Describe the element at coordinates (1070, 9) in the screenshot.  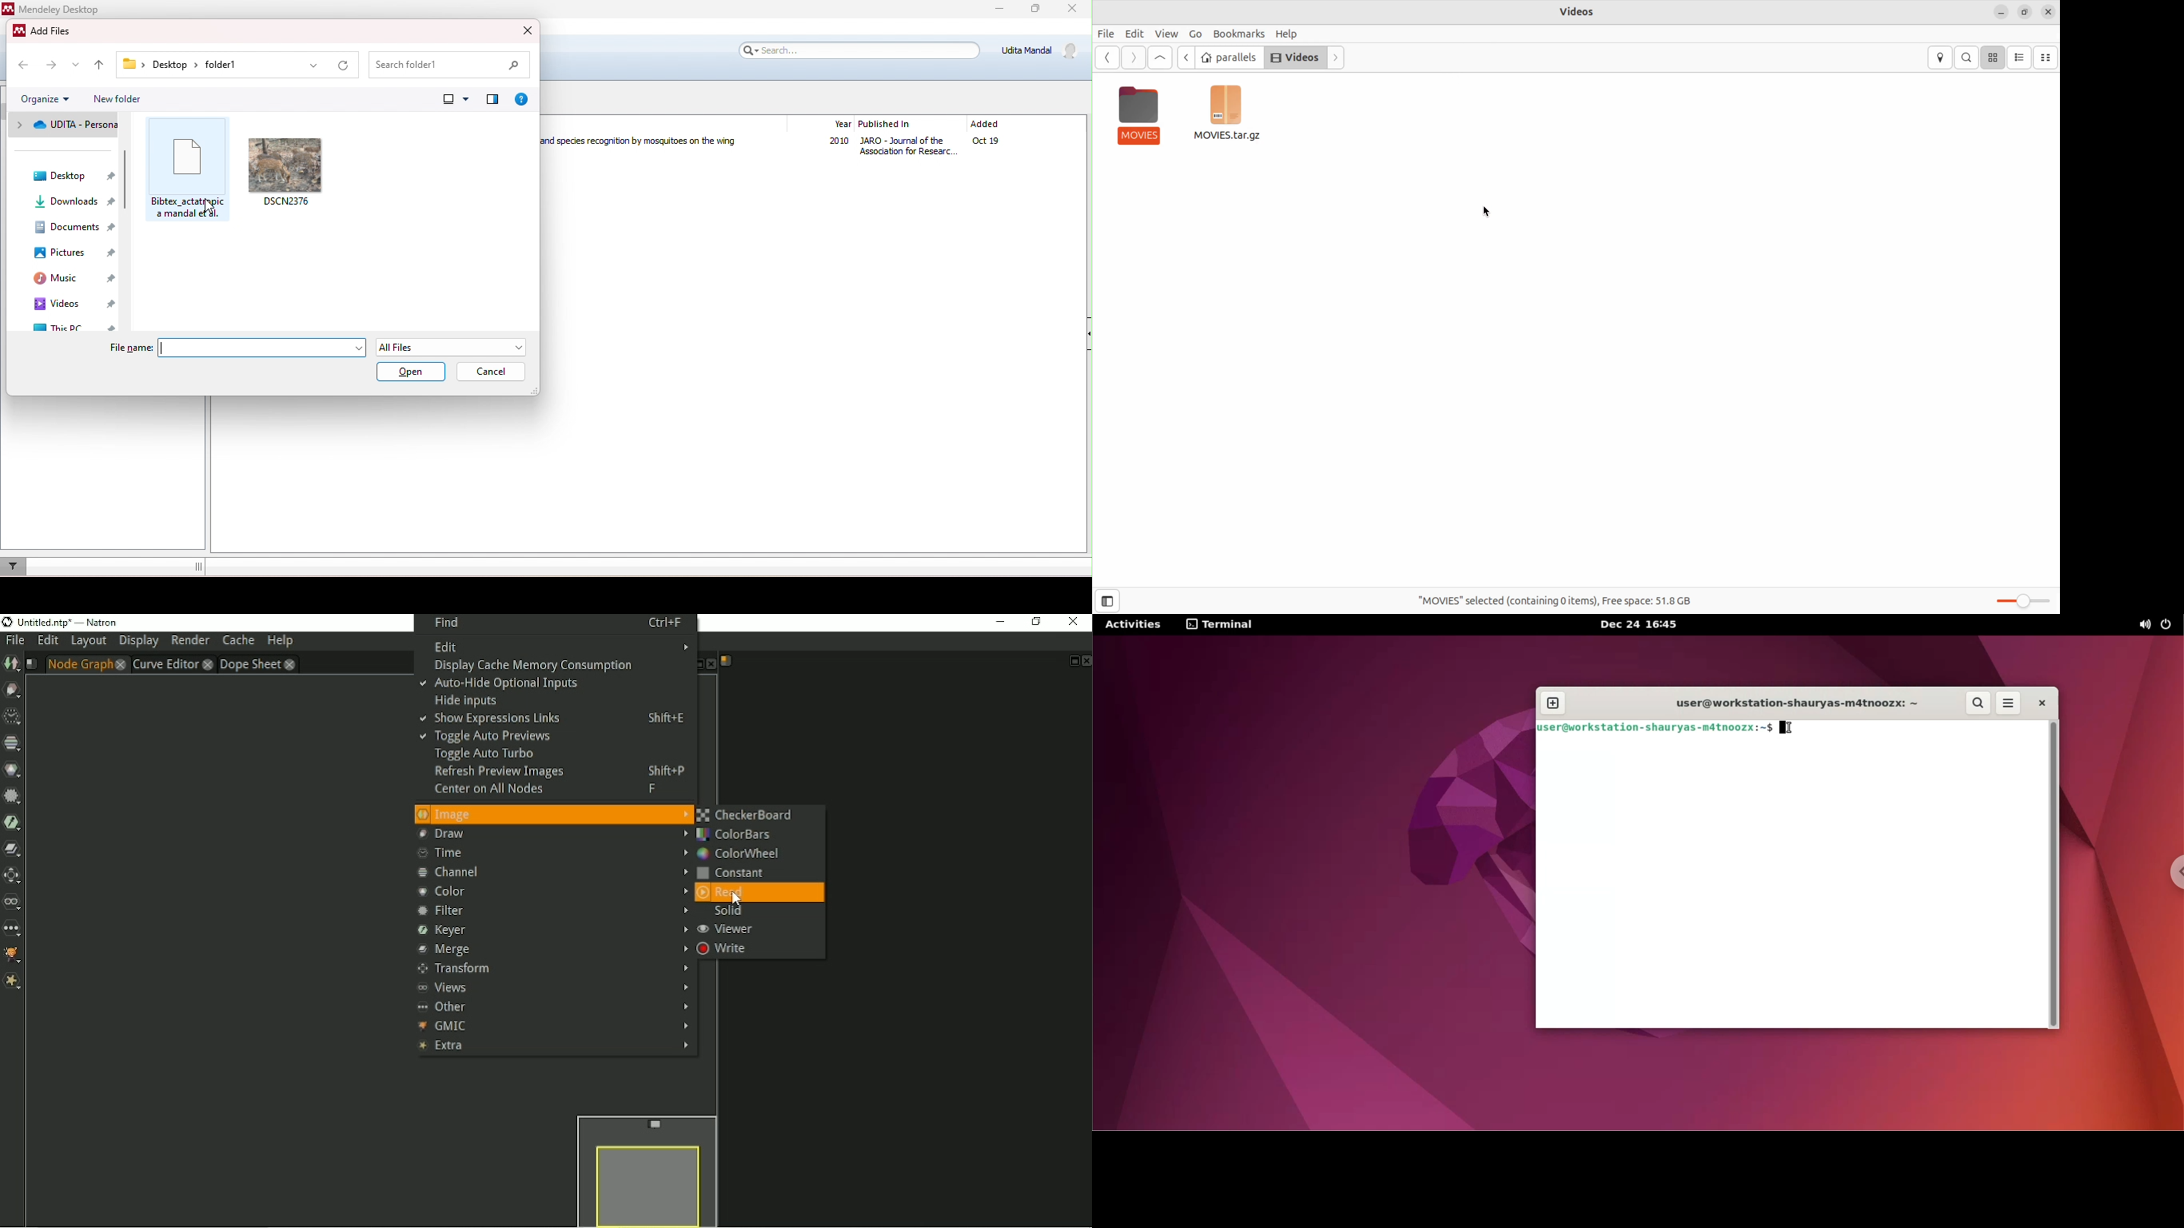
I see `close` at that location.